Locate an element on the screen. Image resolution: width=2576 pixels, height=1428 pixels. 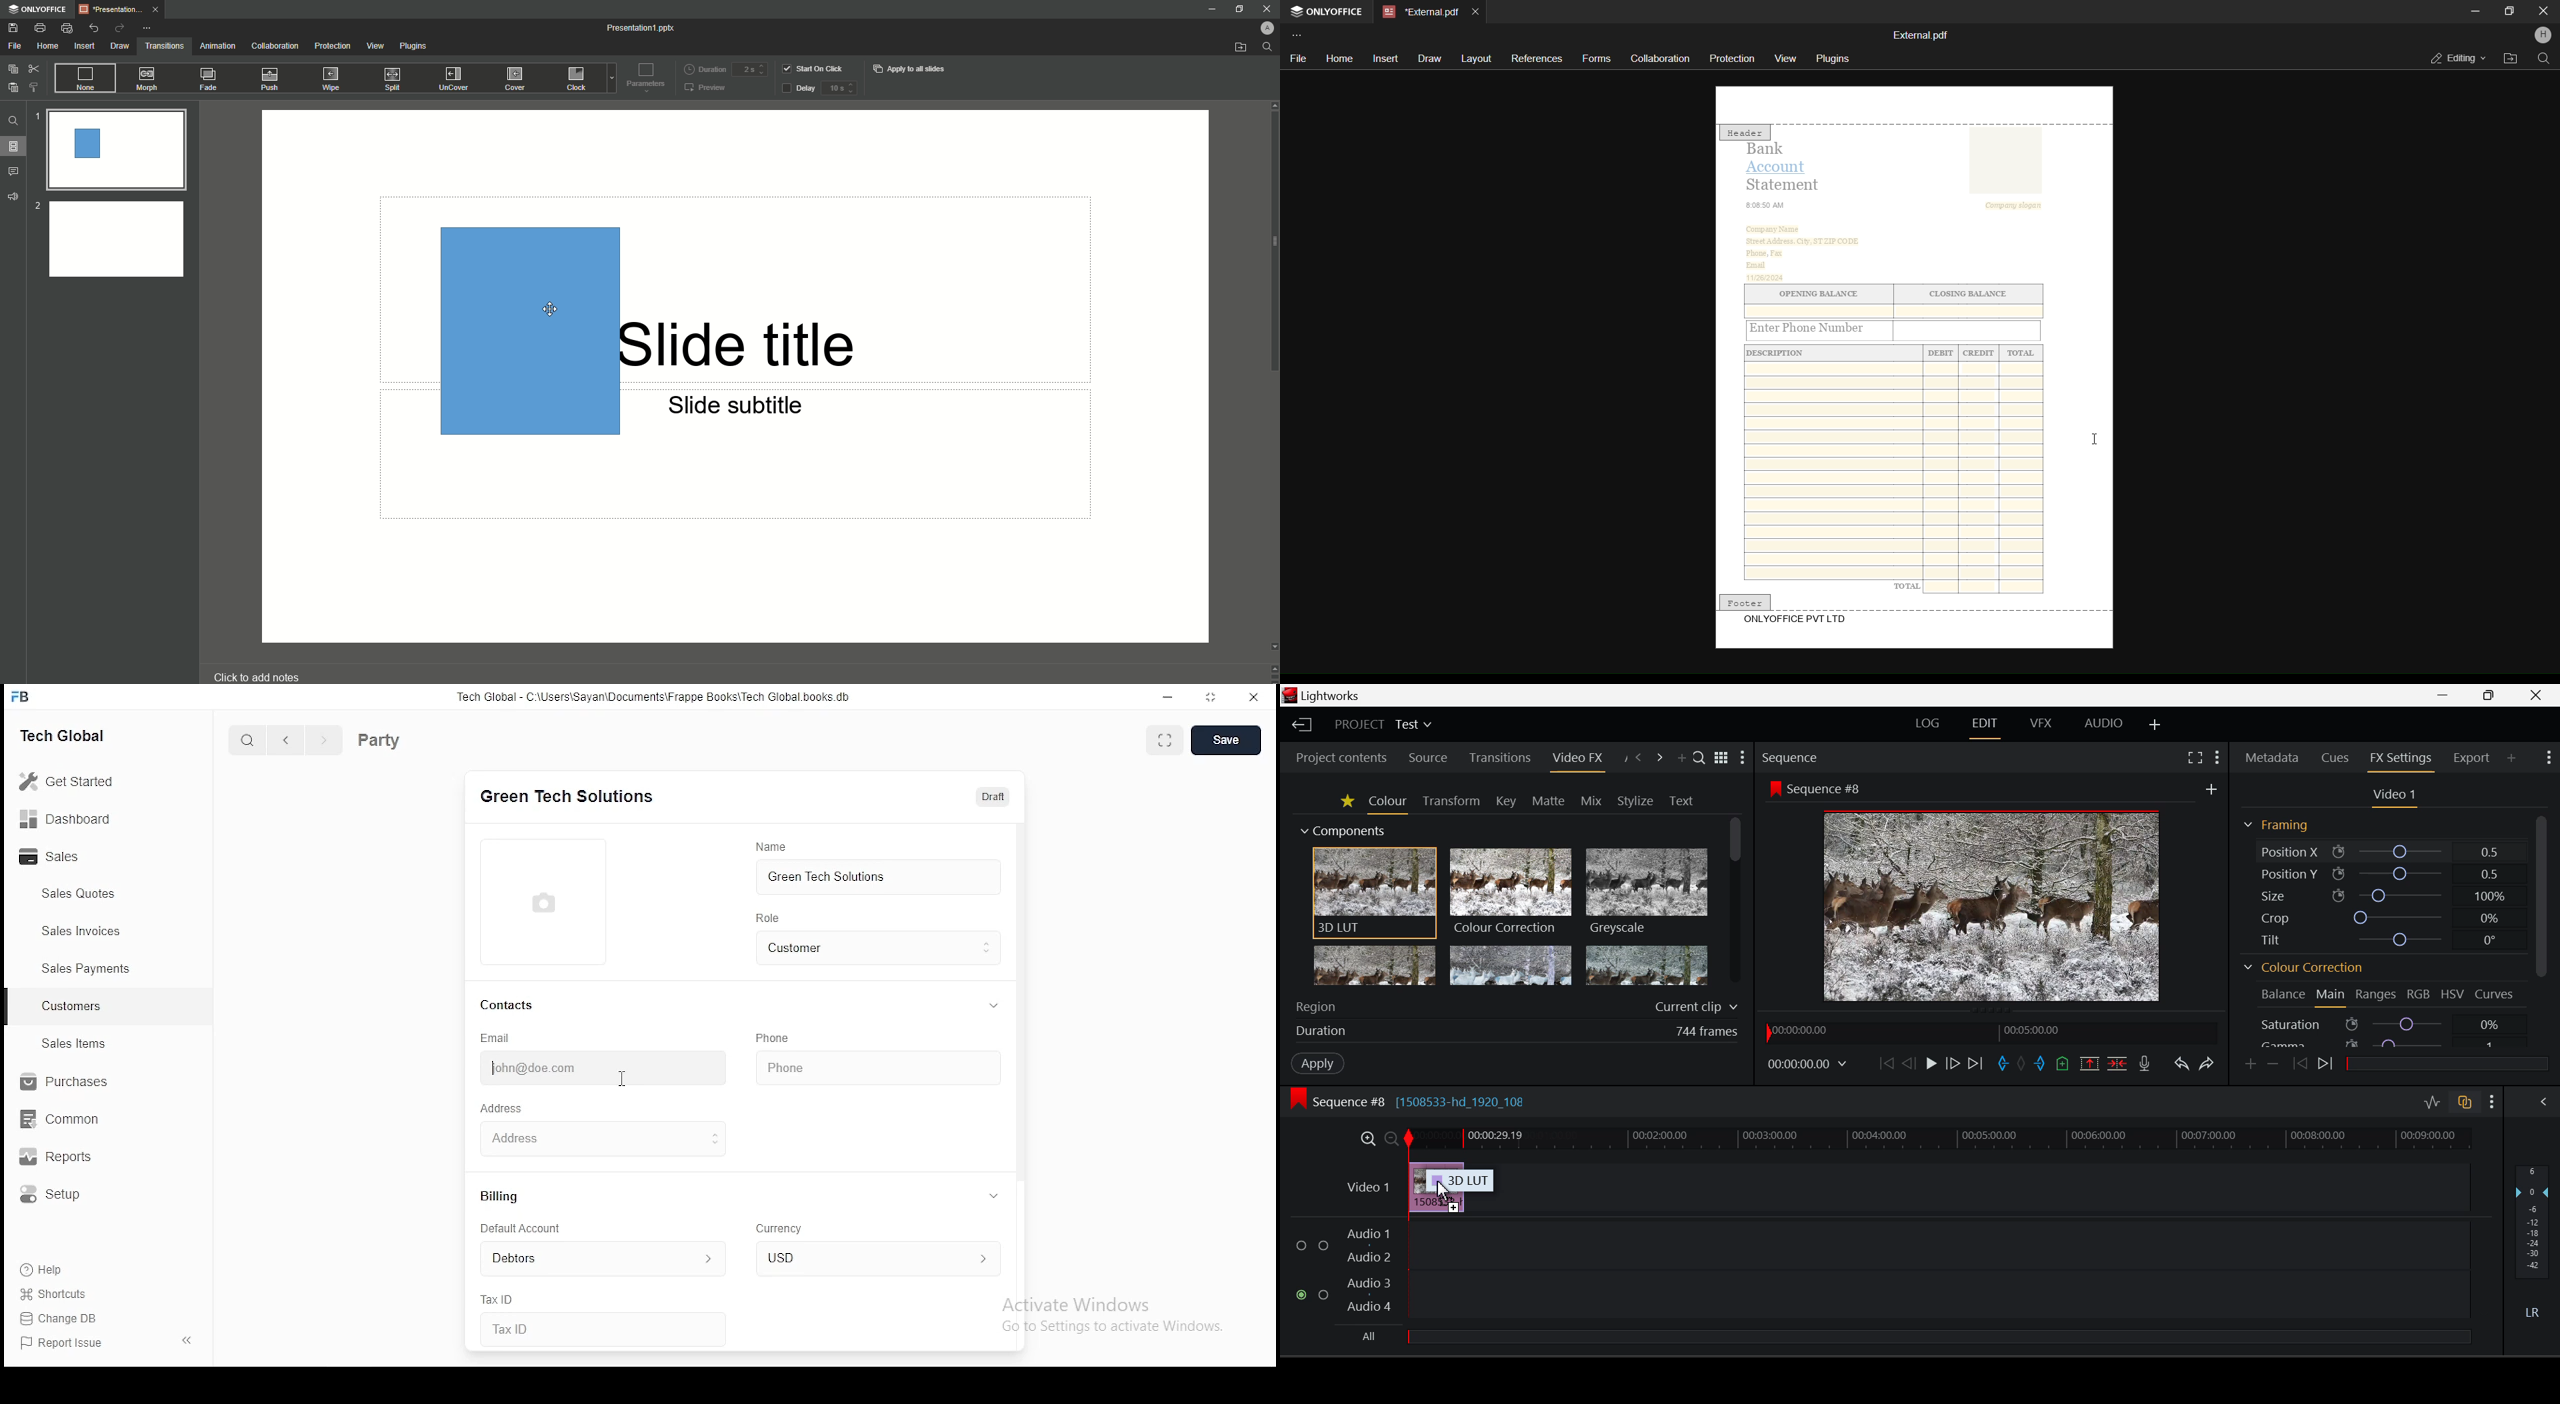
Save is located at coordinates (13, 27).